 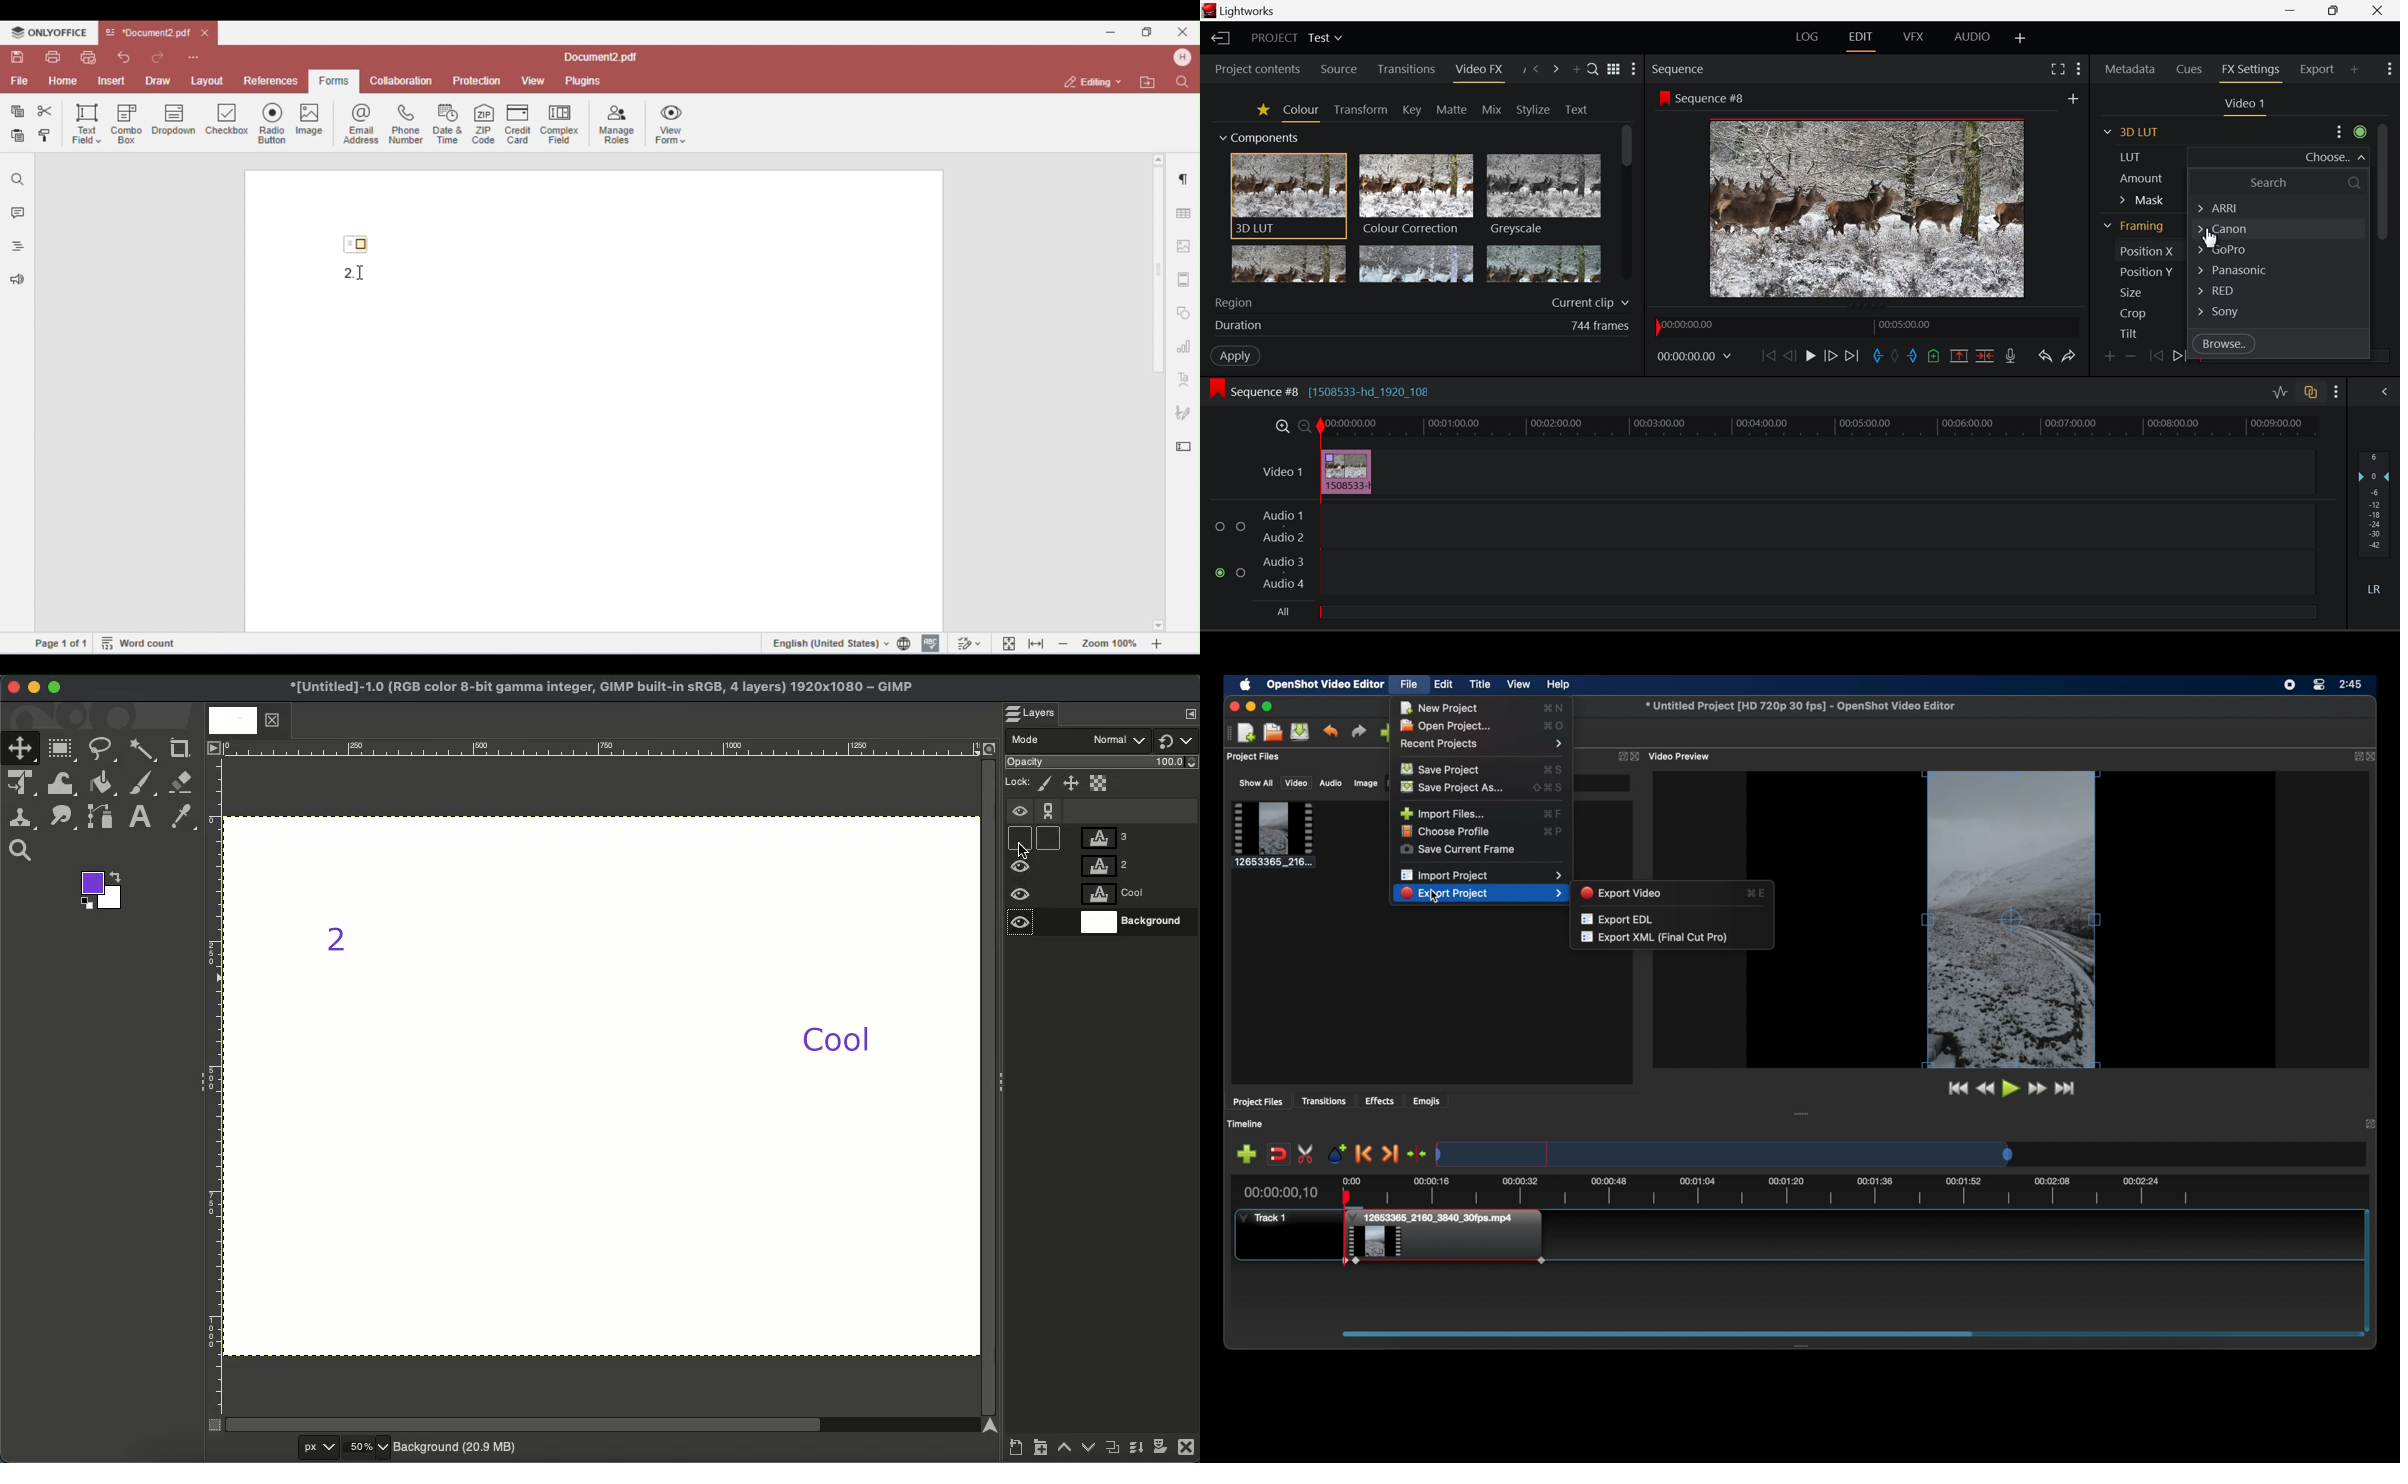 What do you see at coordinates (1325, 392) in the screenshot?
I see `Sequence Editing Section` at bounding box center [1325, 392].